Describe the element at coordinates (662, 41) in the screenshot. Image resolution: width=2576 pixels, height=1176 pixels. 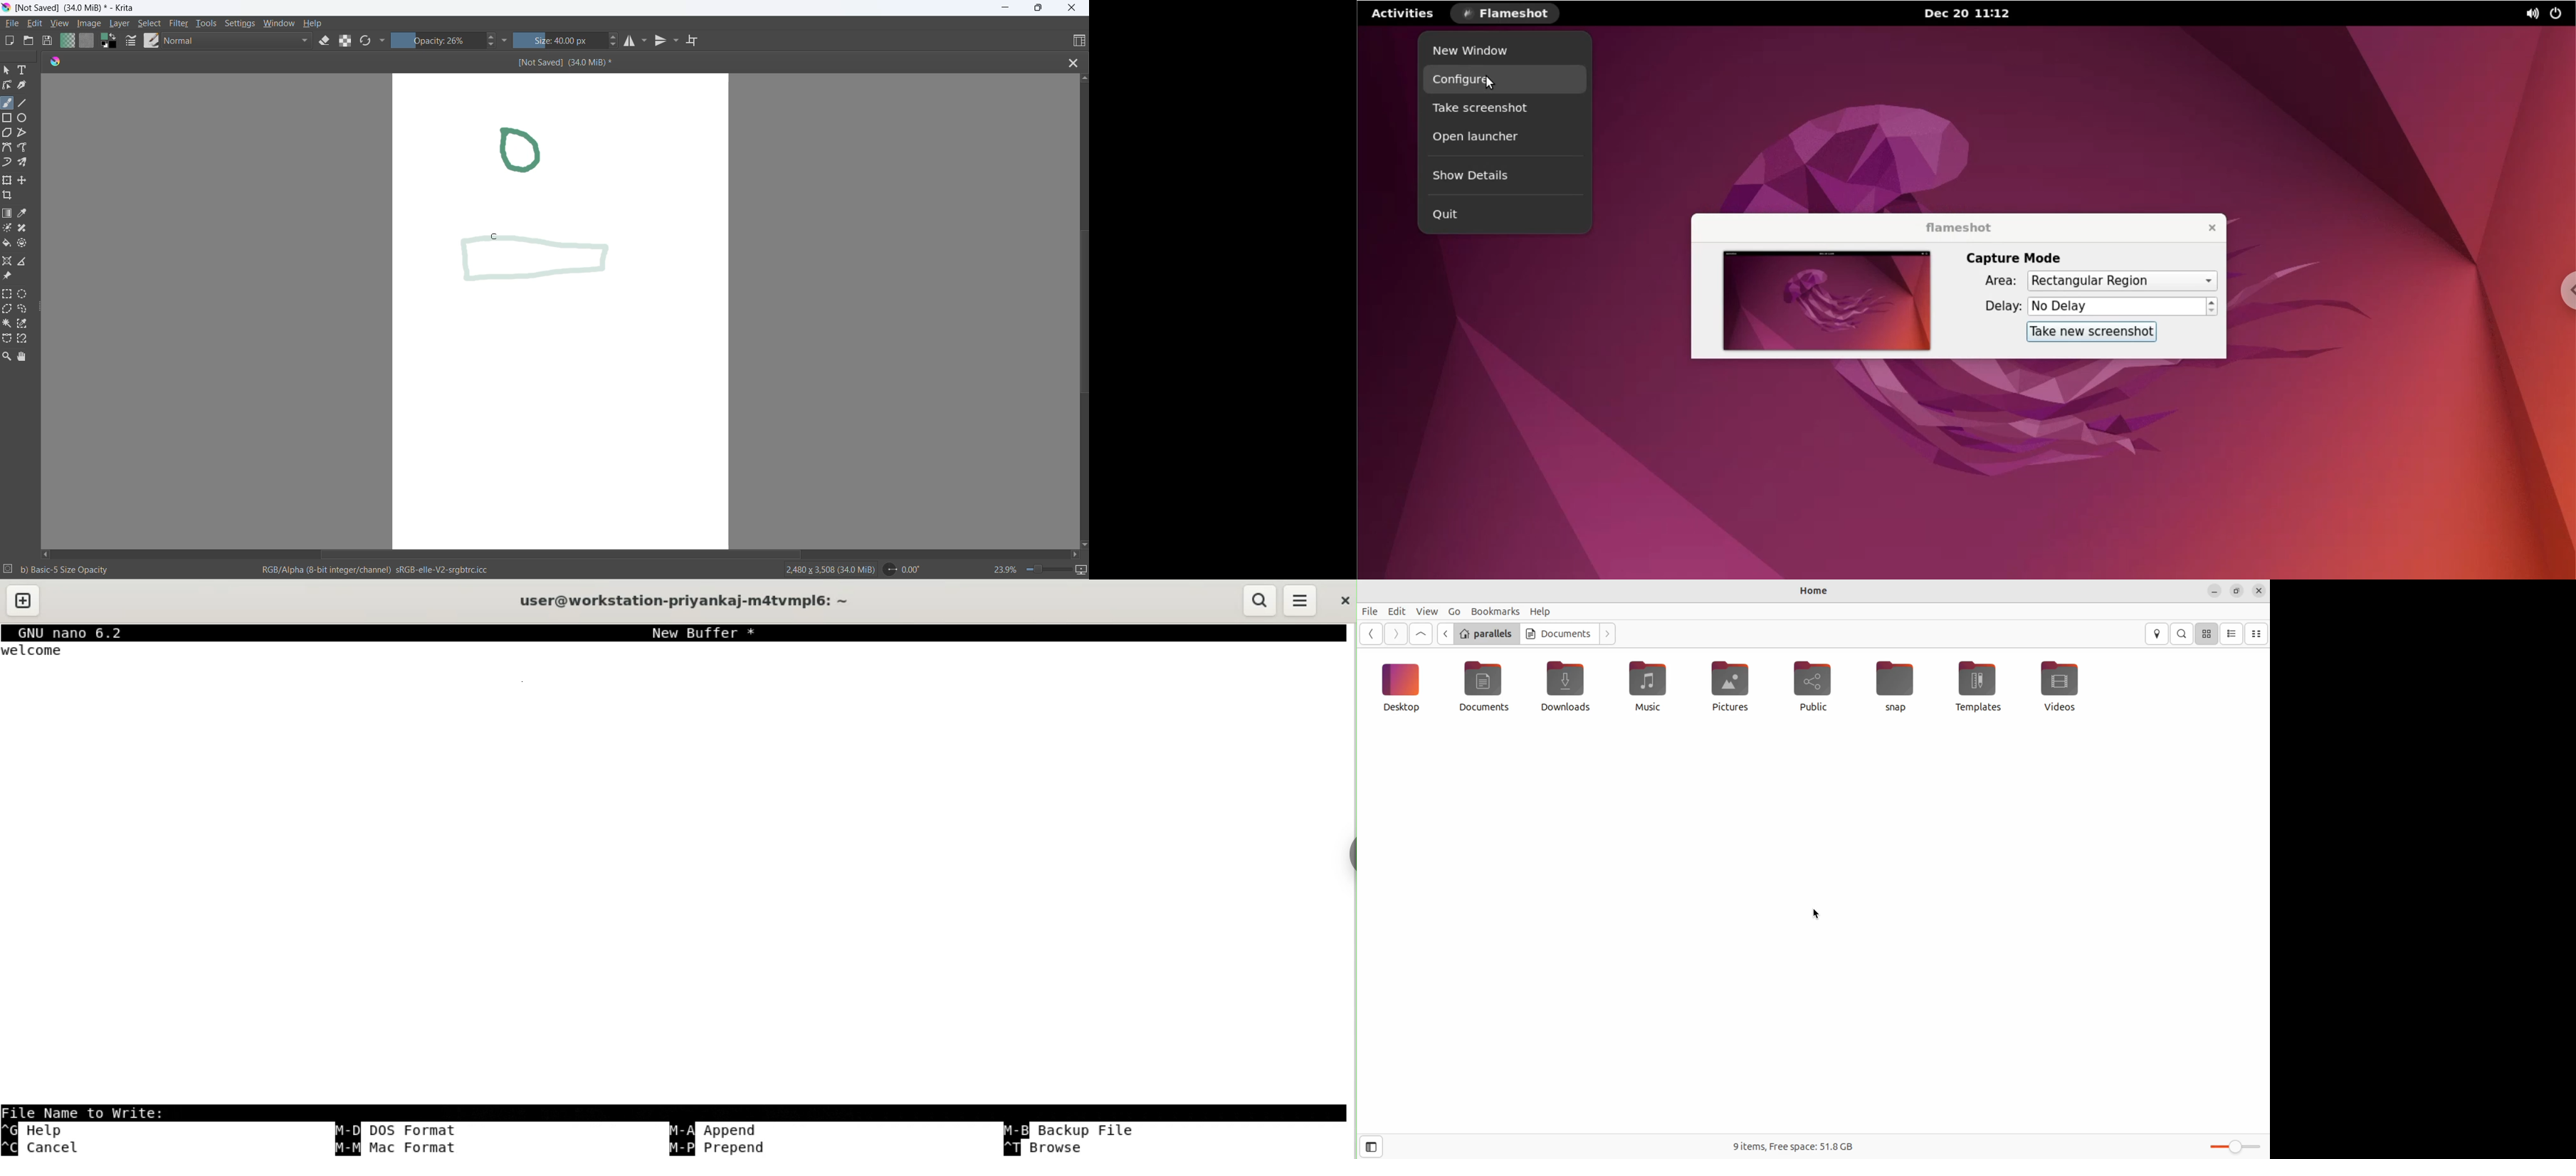
I see `vertical mirror tool` at that location.